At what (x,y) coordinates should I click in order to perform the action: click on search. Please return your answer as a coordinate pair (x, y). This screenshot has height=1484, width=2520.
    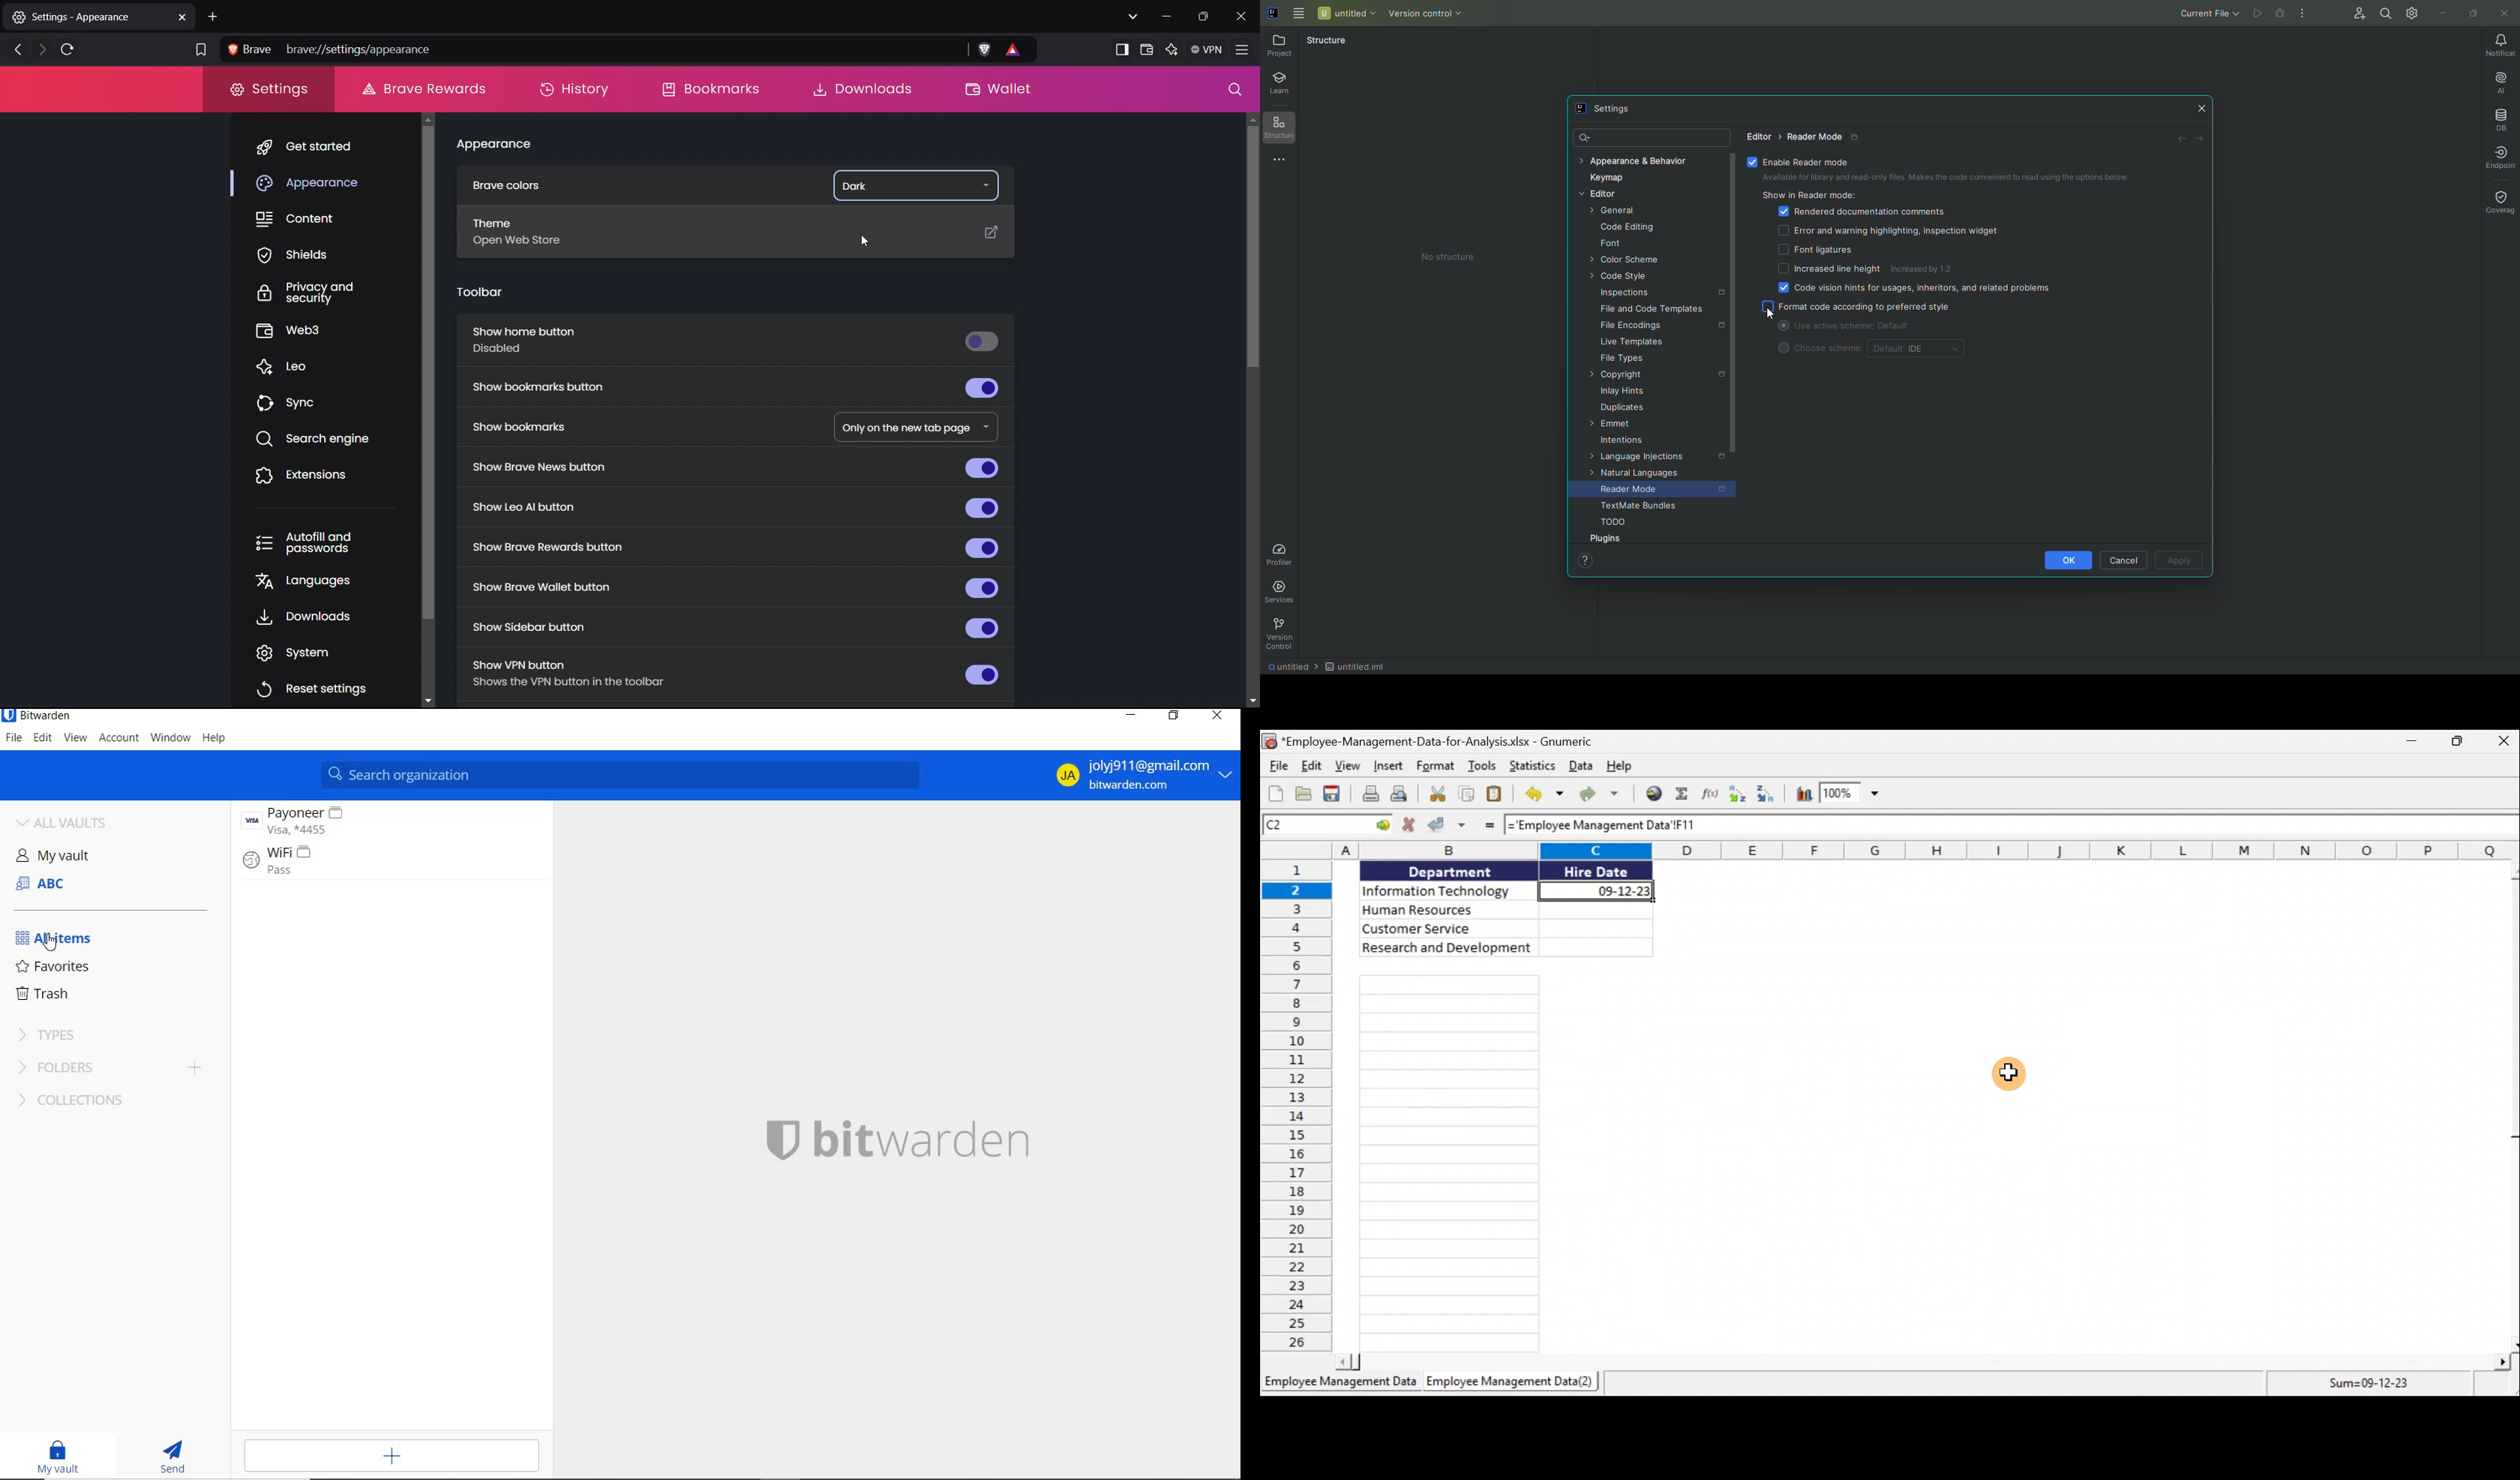
    Looking at the image, I should click on (1230, 88).